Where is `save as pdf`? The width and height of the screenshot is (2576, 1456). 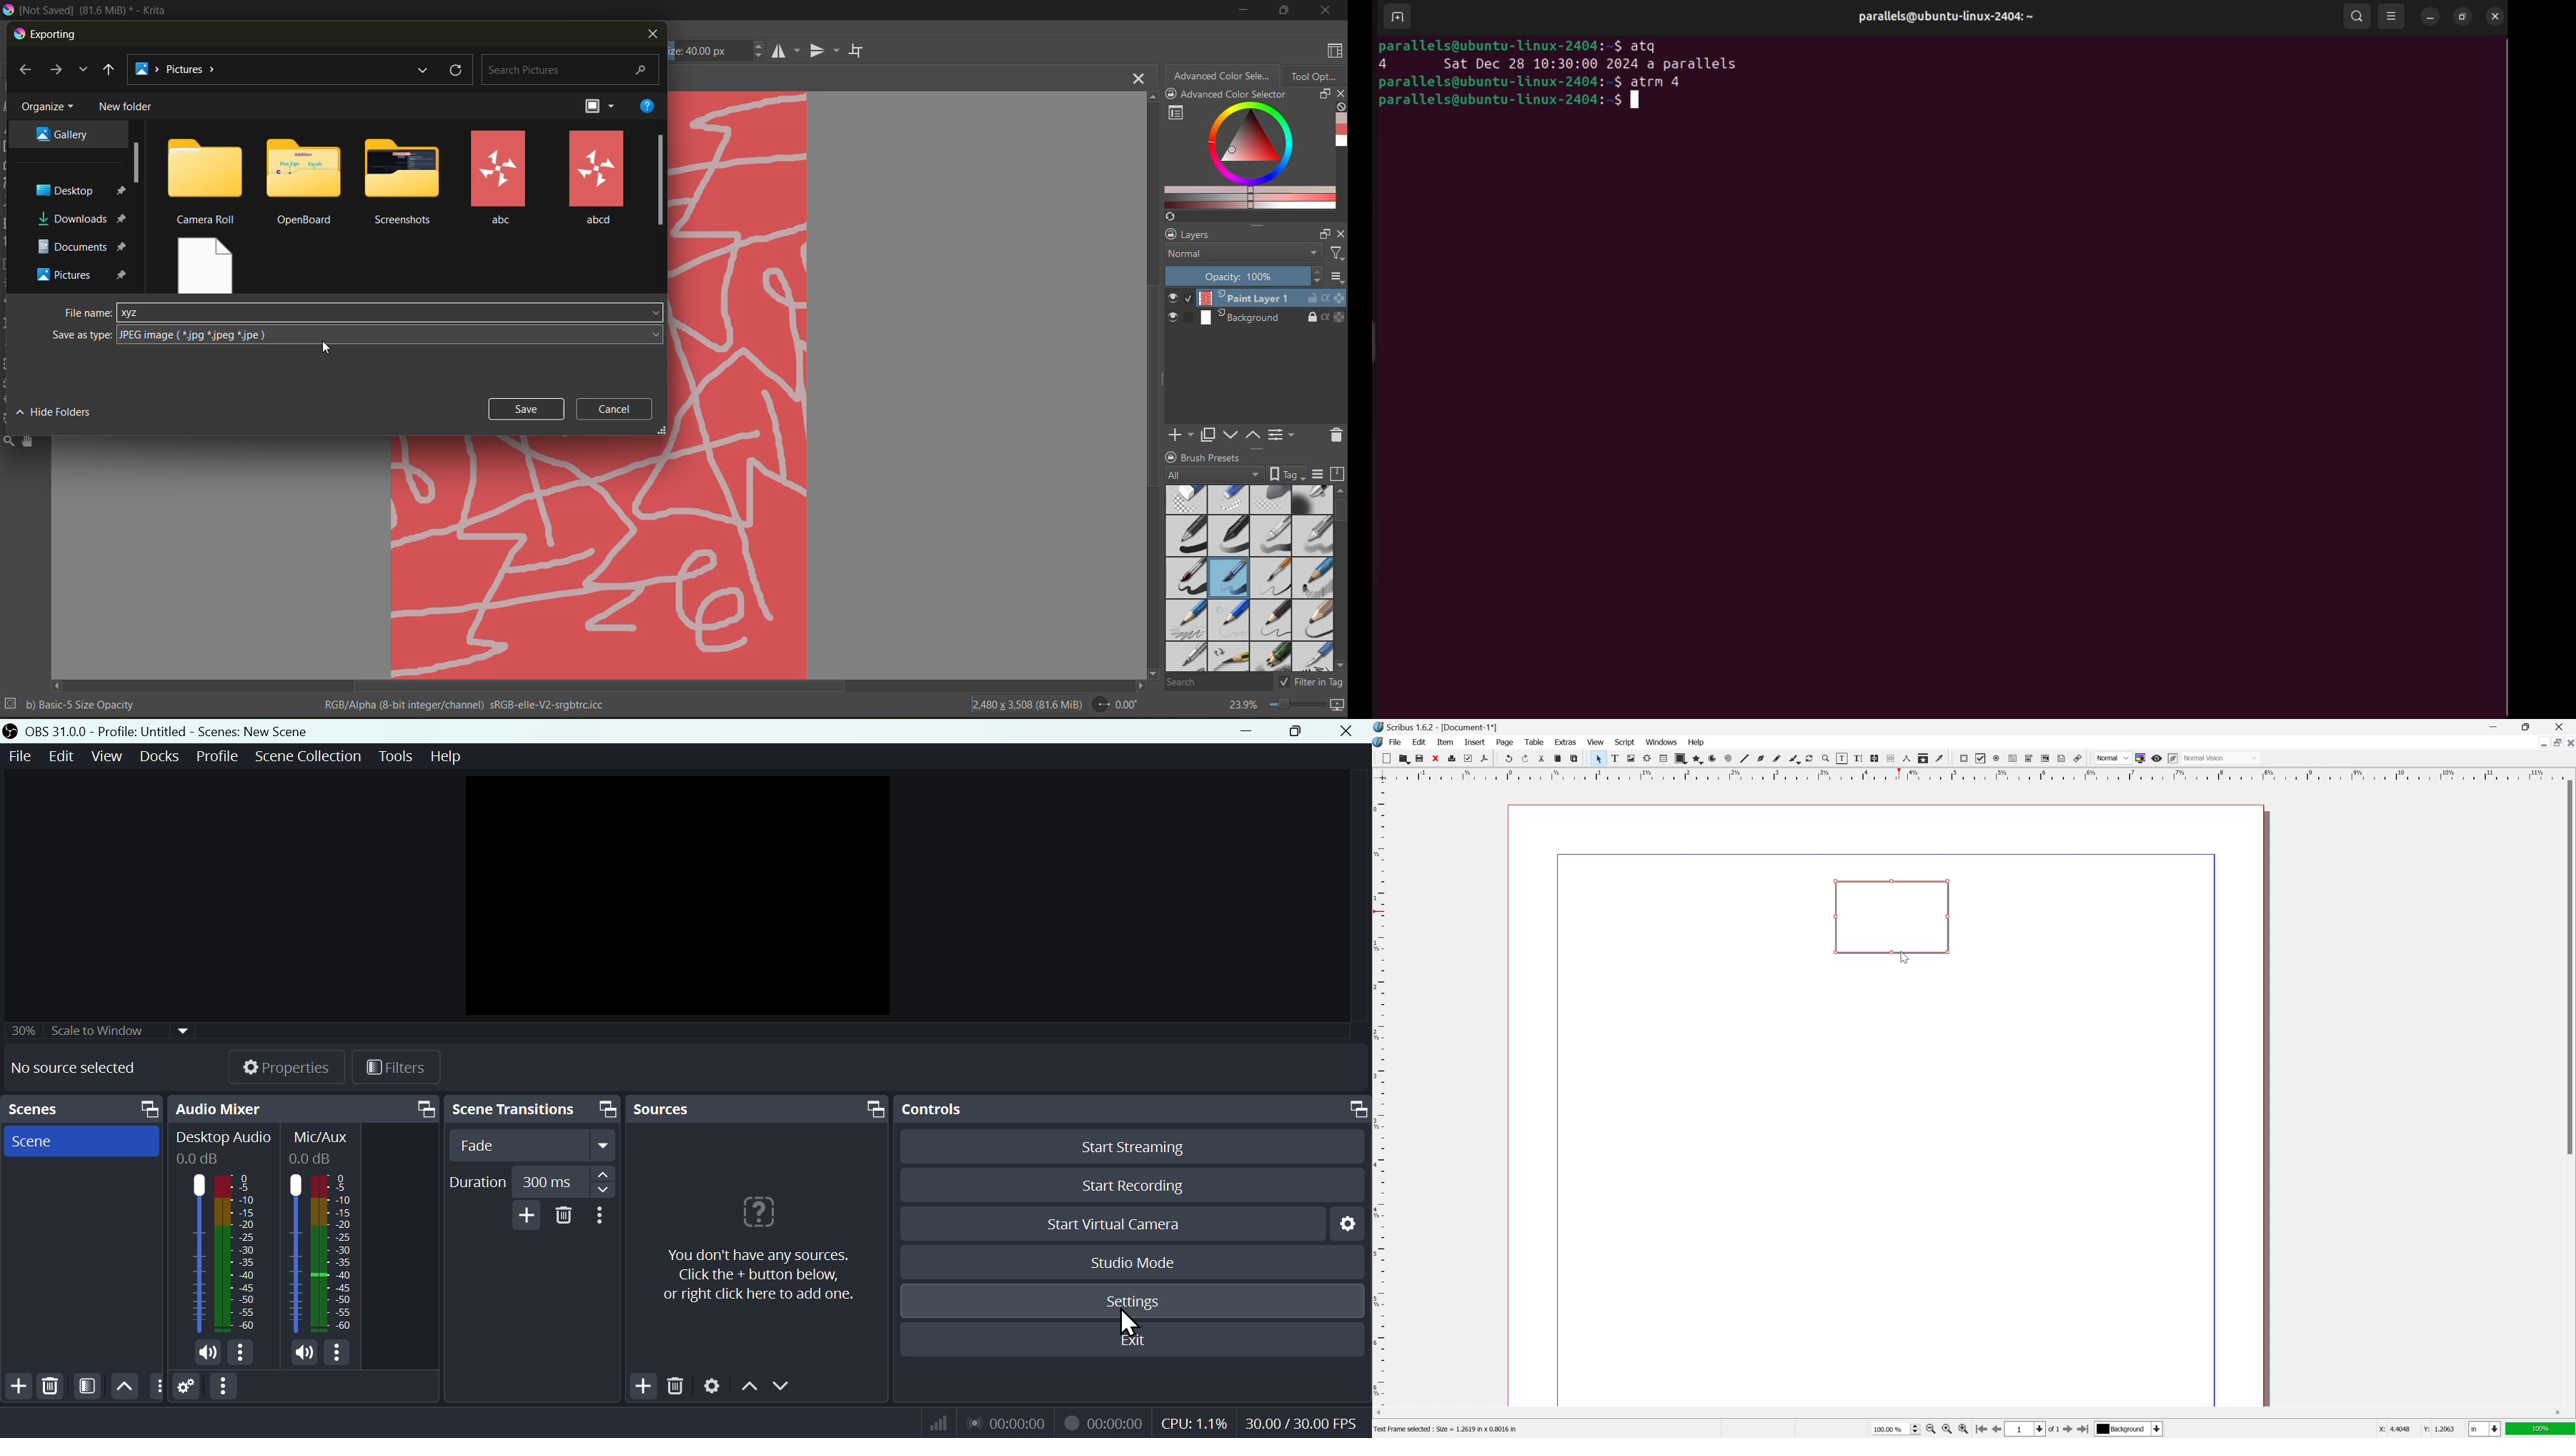 save as pdf is located at coordinates (1485, 759).